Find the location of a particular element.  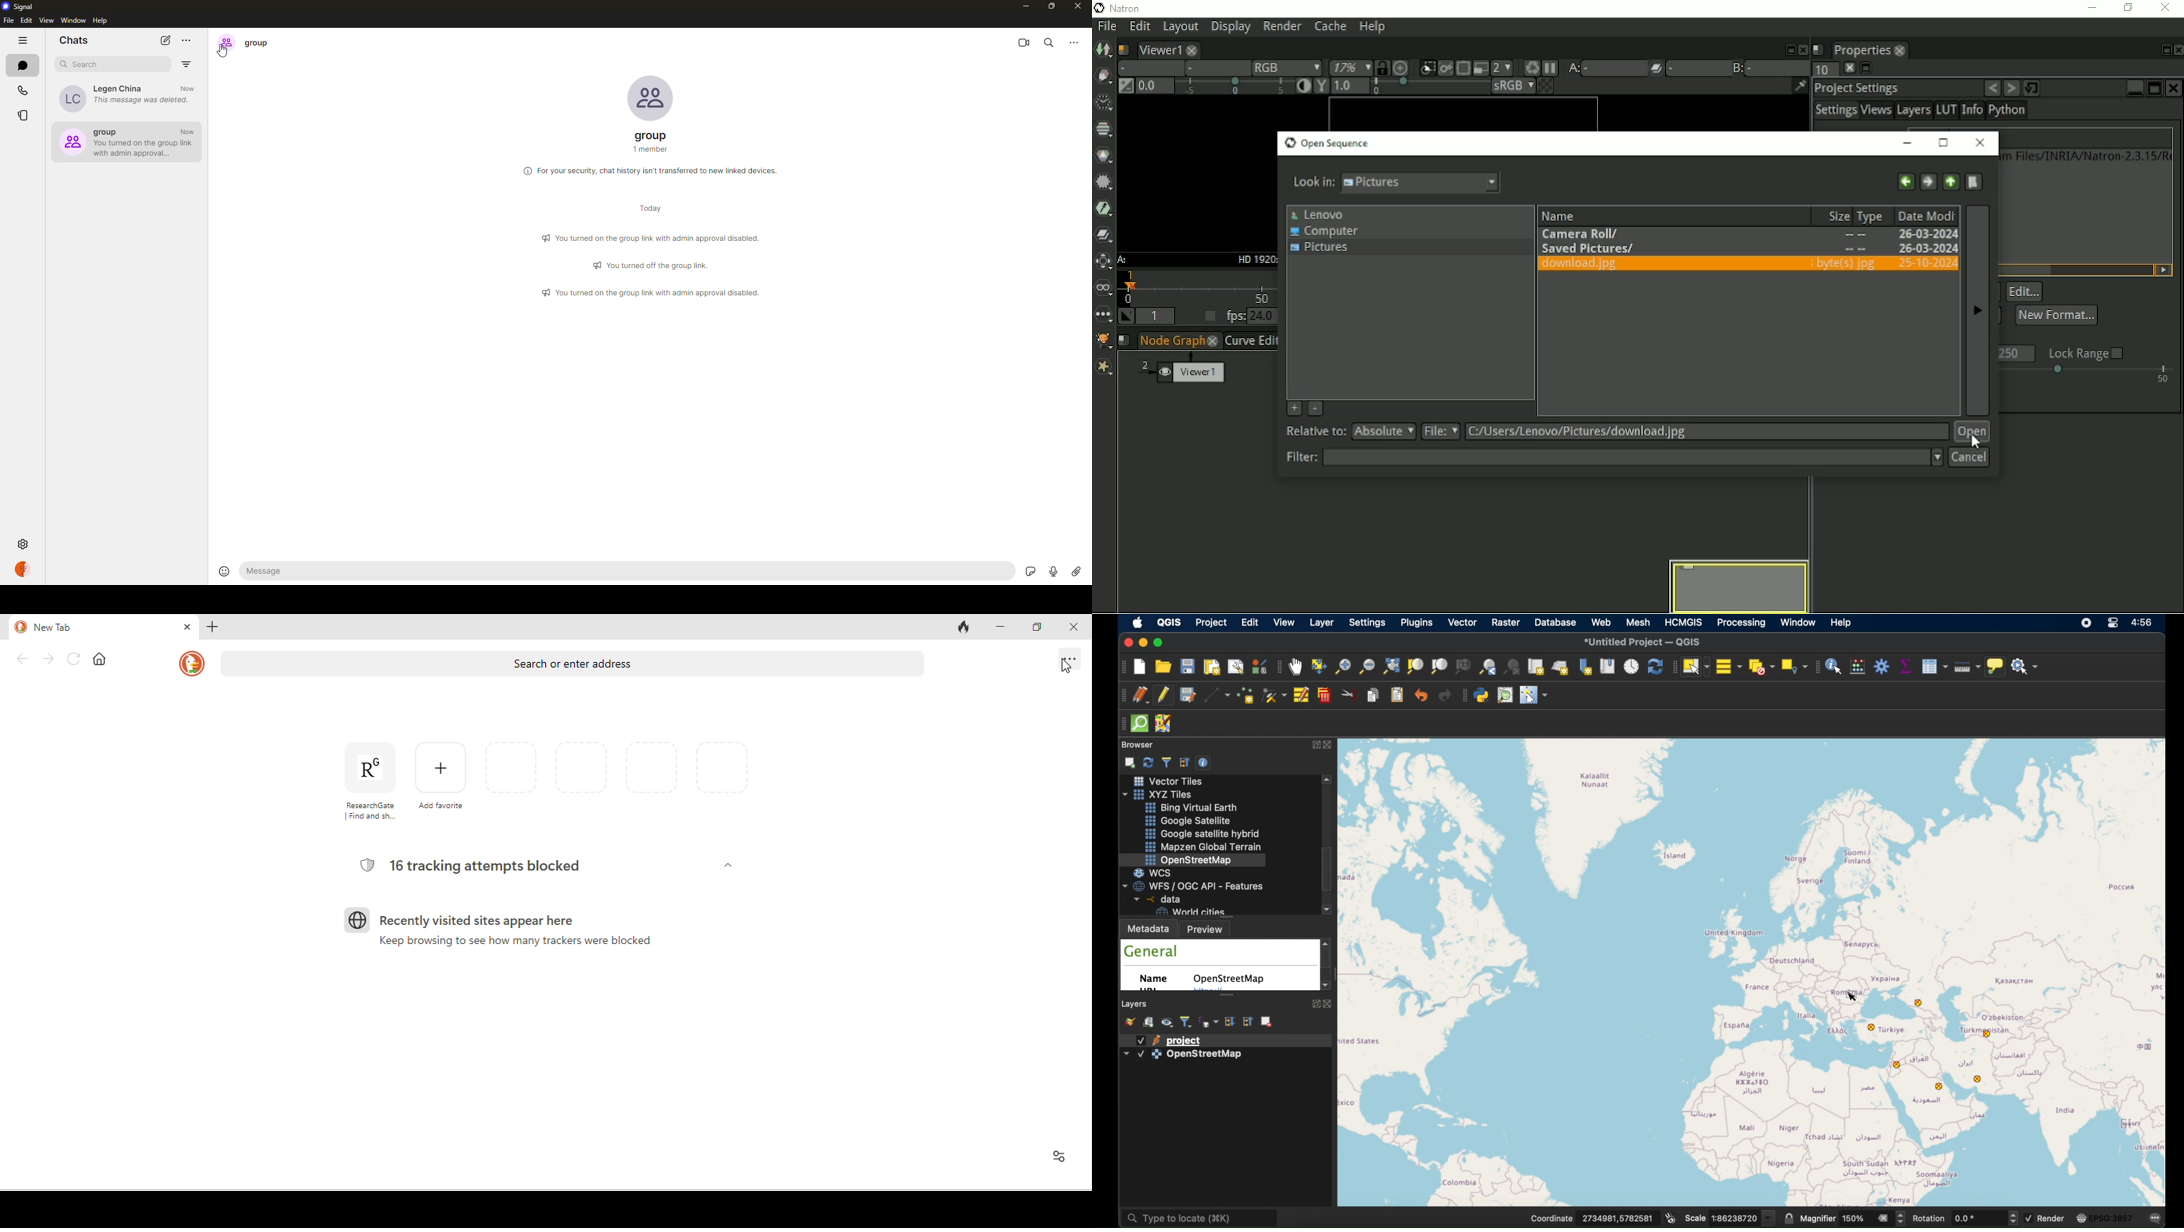

coordinate is located at coordinates (1614, 1217).